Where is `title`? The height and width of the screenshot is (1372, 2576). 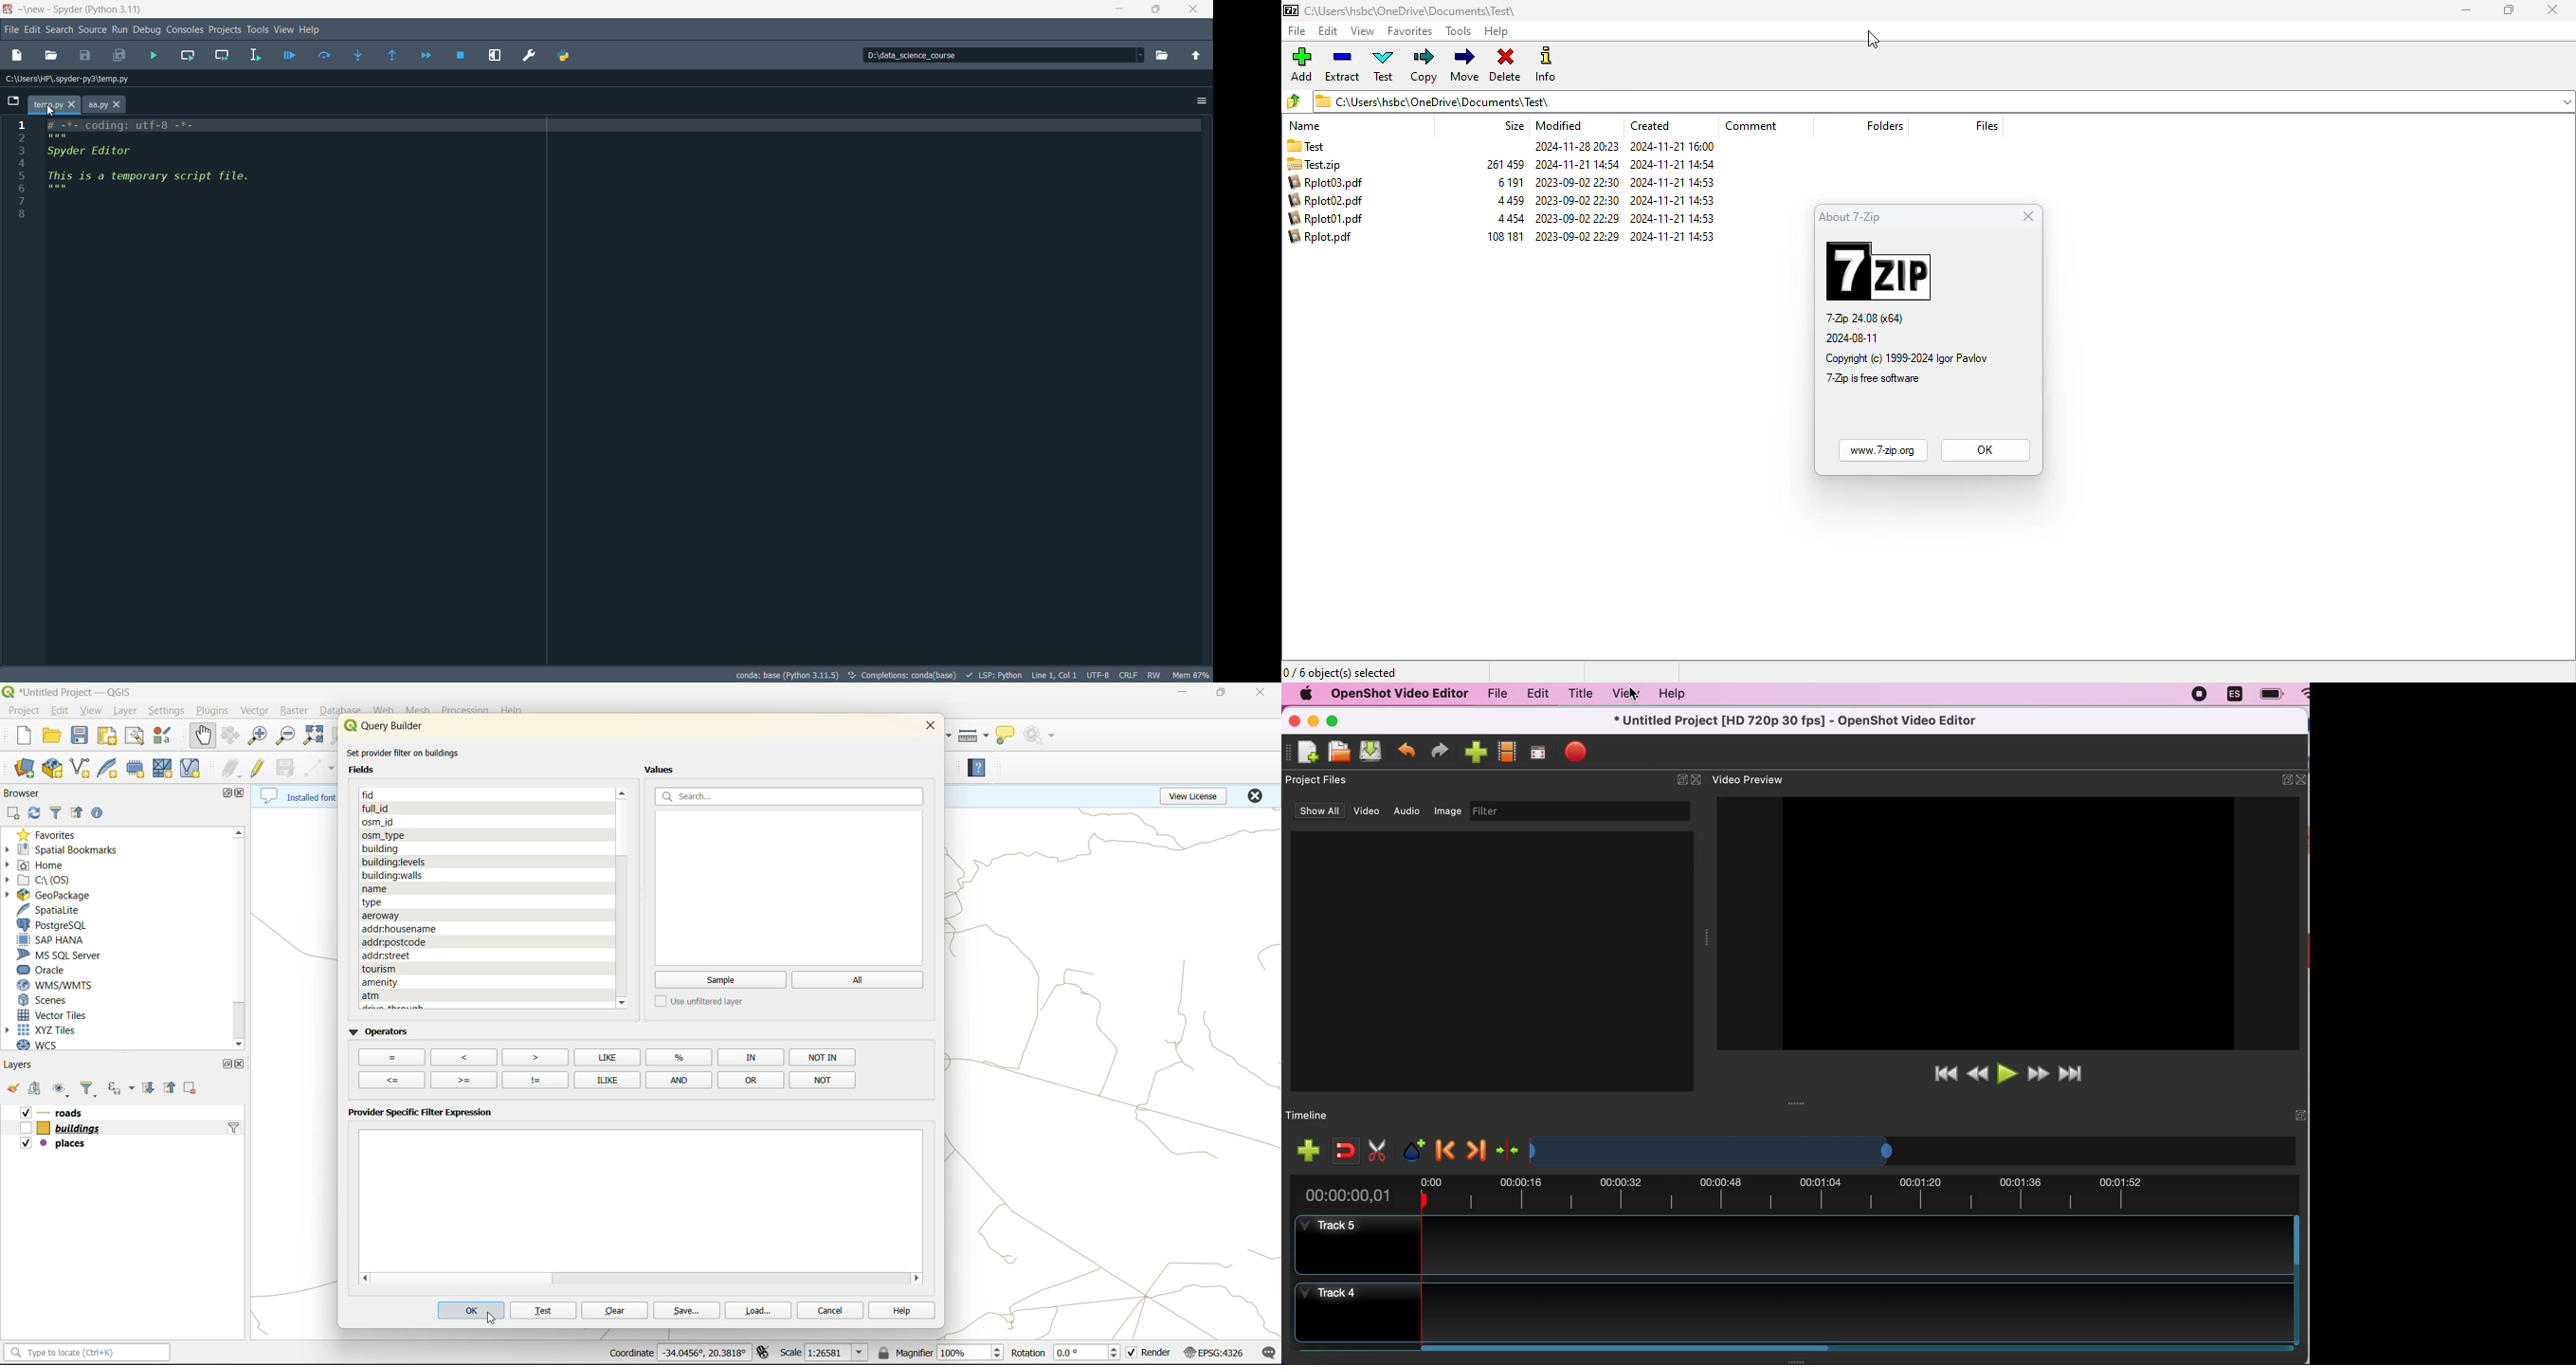
title is located at coordinates (1577, 694).